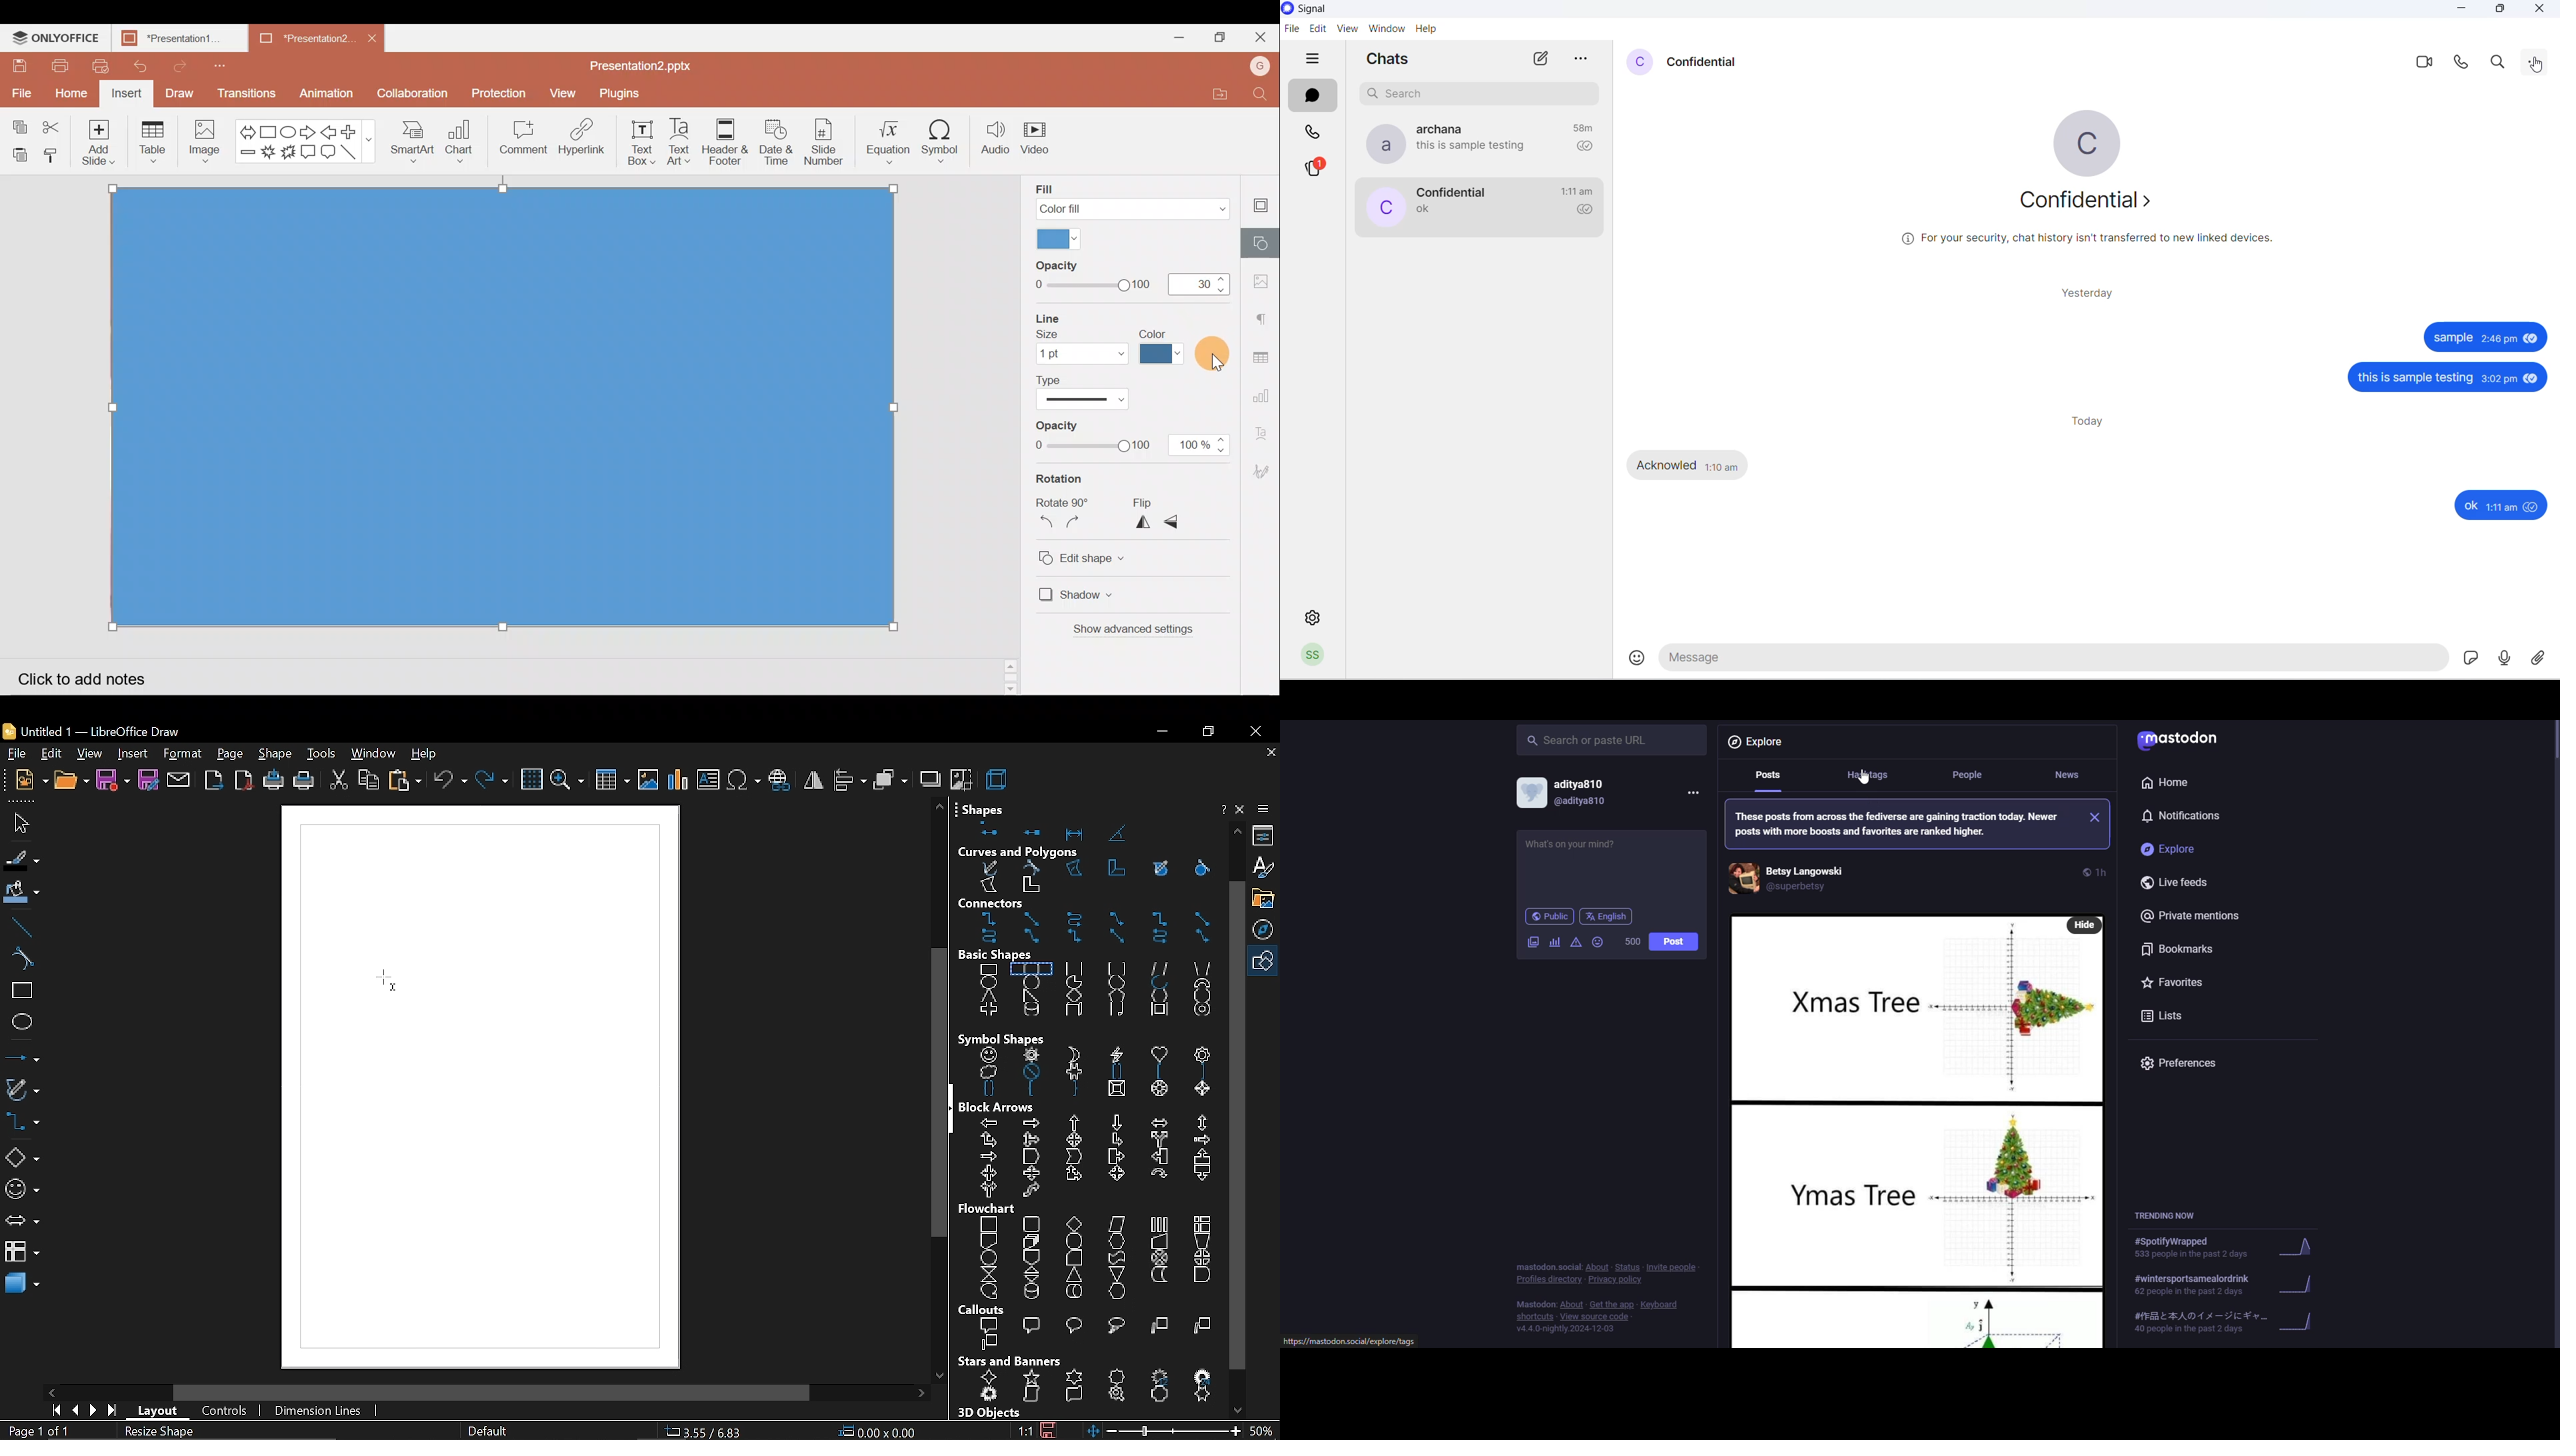 This screenshot has height=1456, width=2576. What do you see at coordinates (851, 779) in the screenshot?
I see `align` at bounding box center [851, 779].